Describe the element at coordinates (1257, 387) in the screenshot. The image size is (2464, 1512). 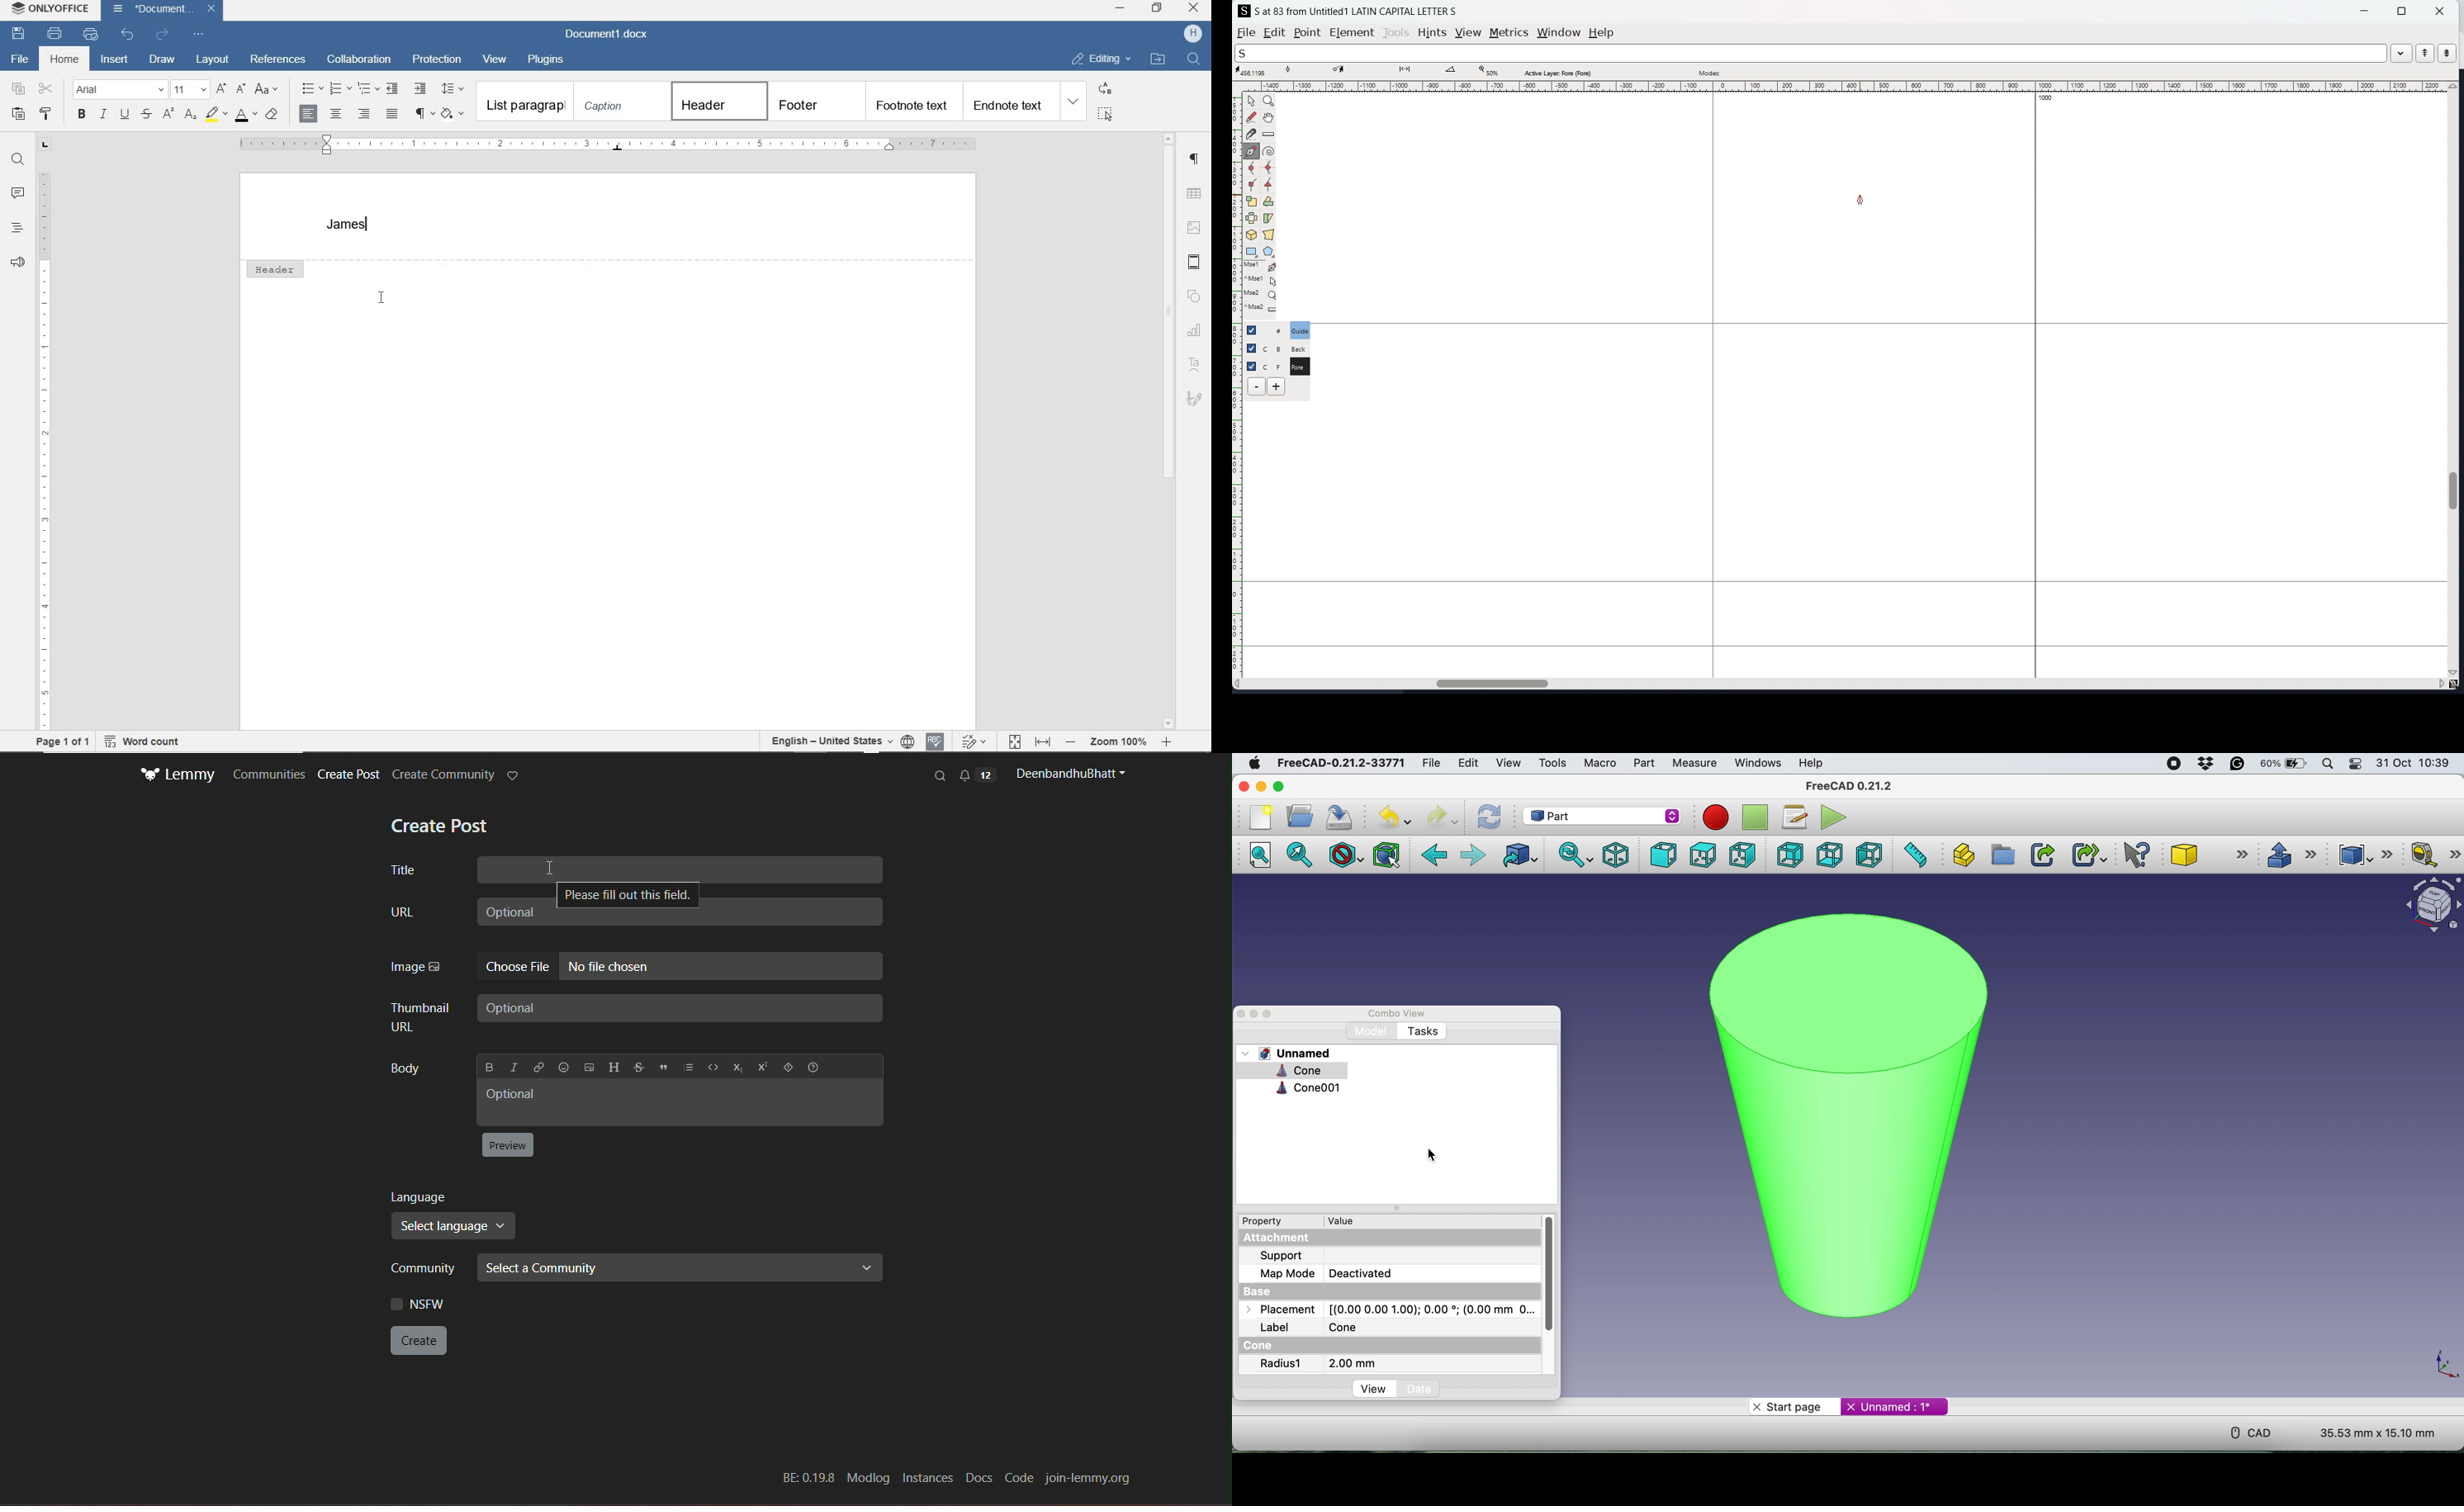
I see `delete layer` at that location.